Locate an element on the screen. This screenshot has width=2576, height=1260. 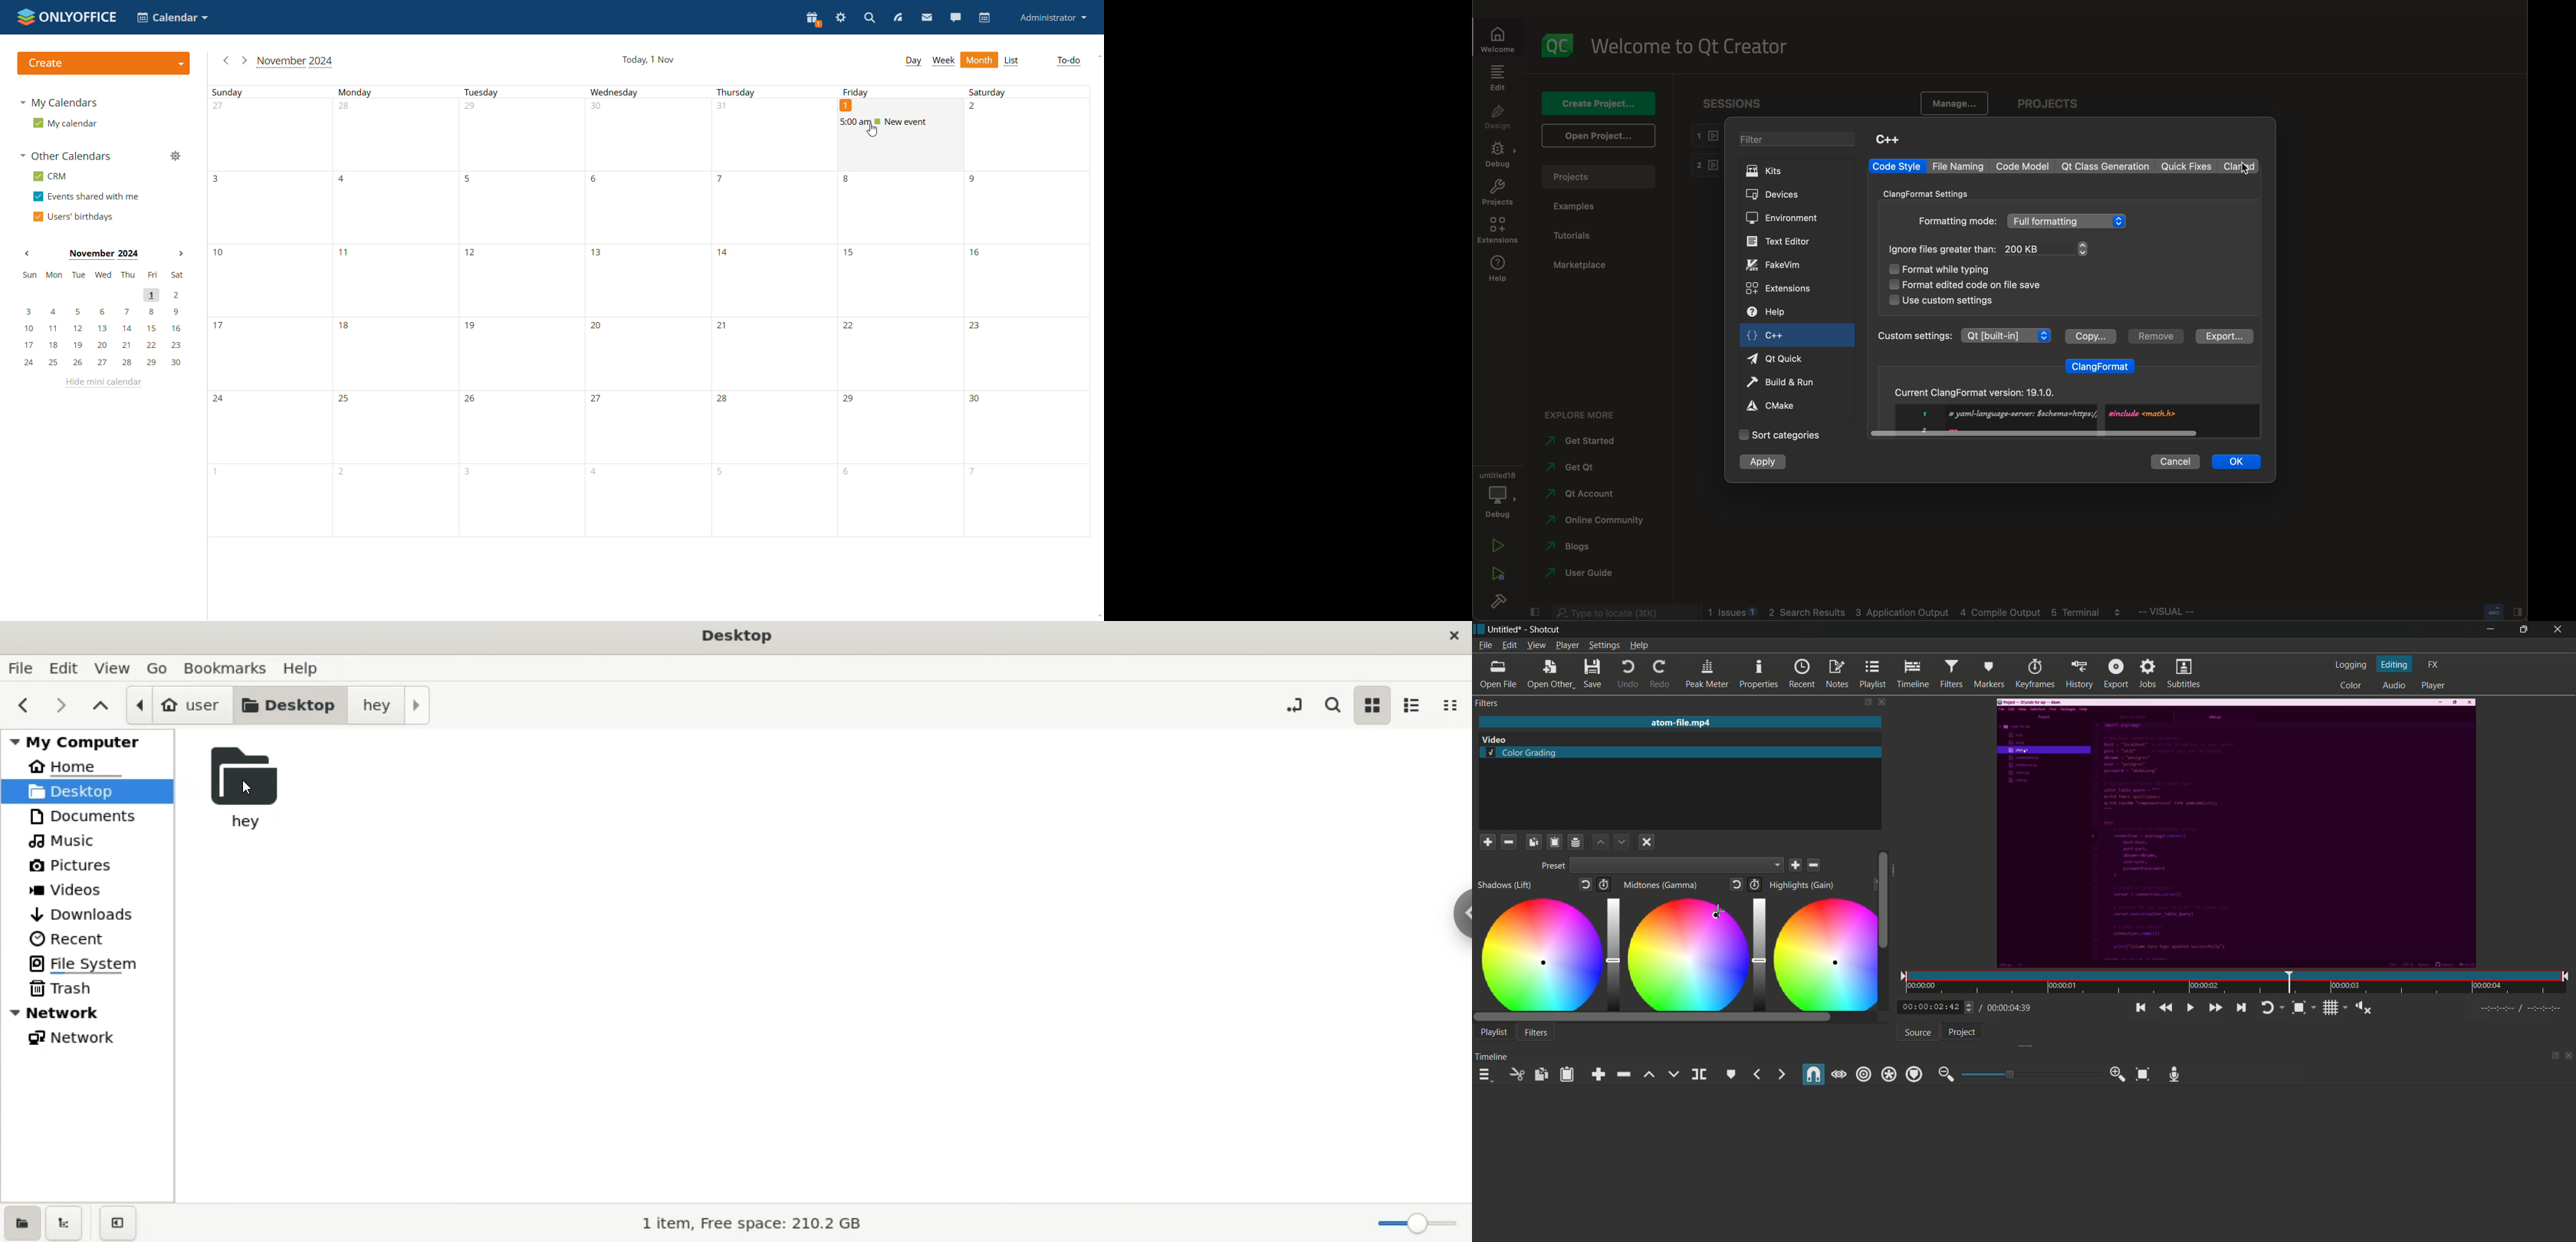
redo is located at coordinates (1661, 674).